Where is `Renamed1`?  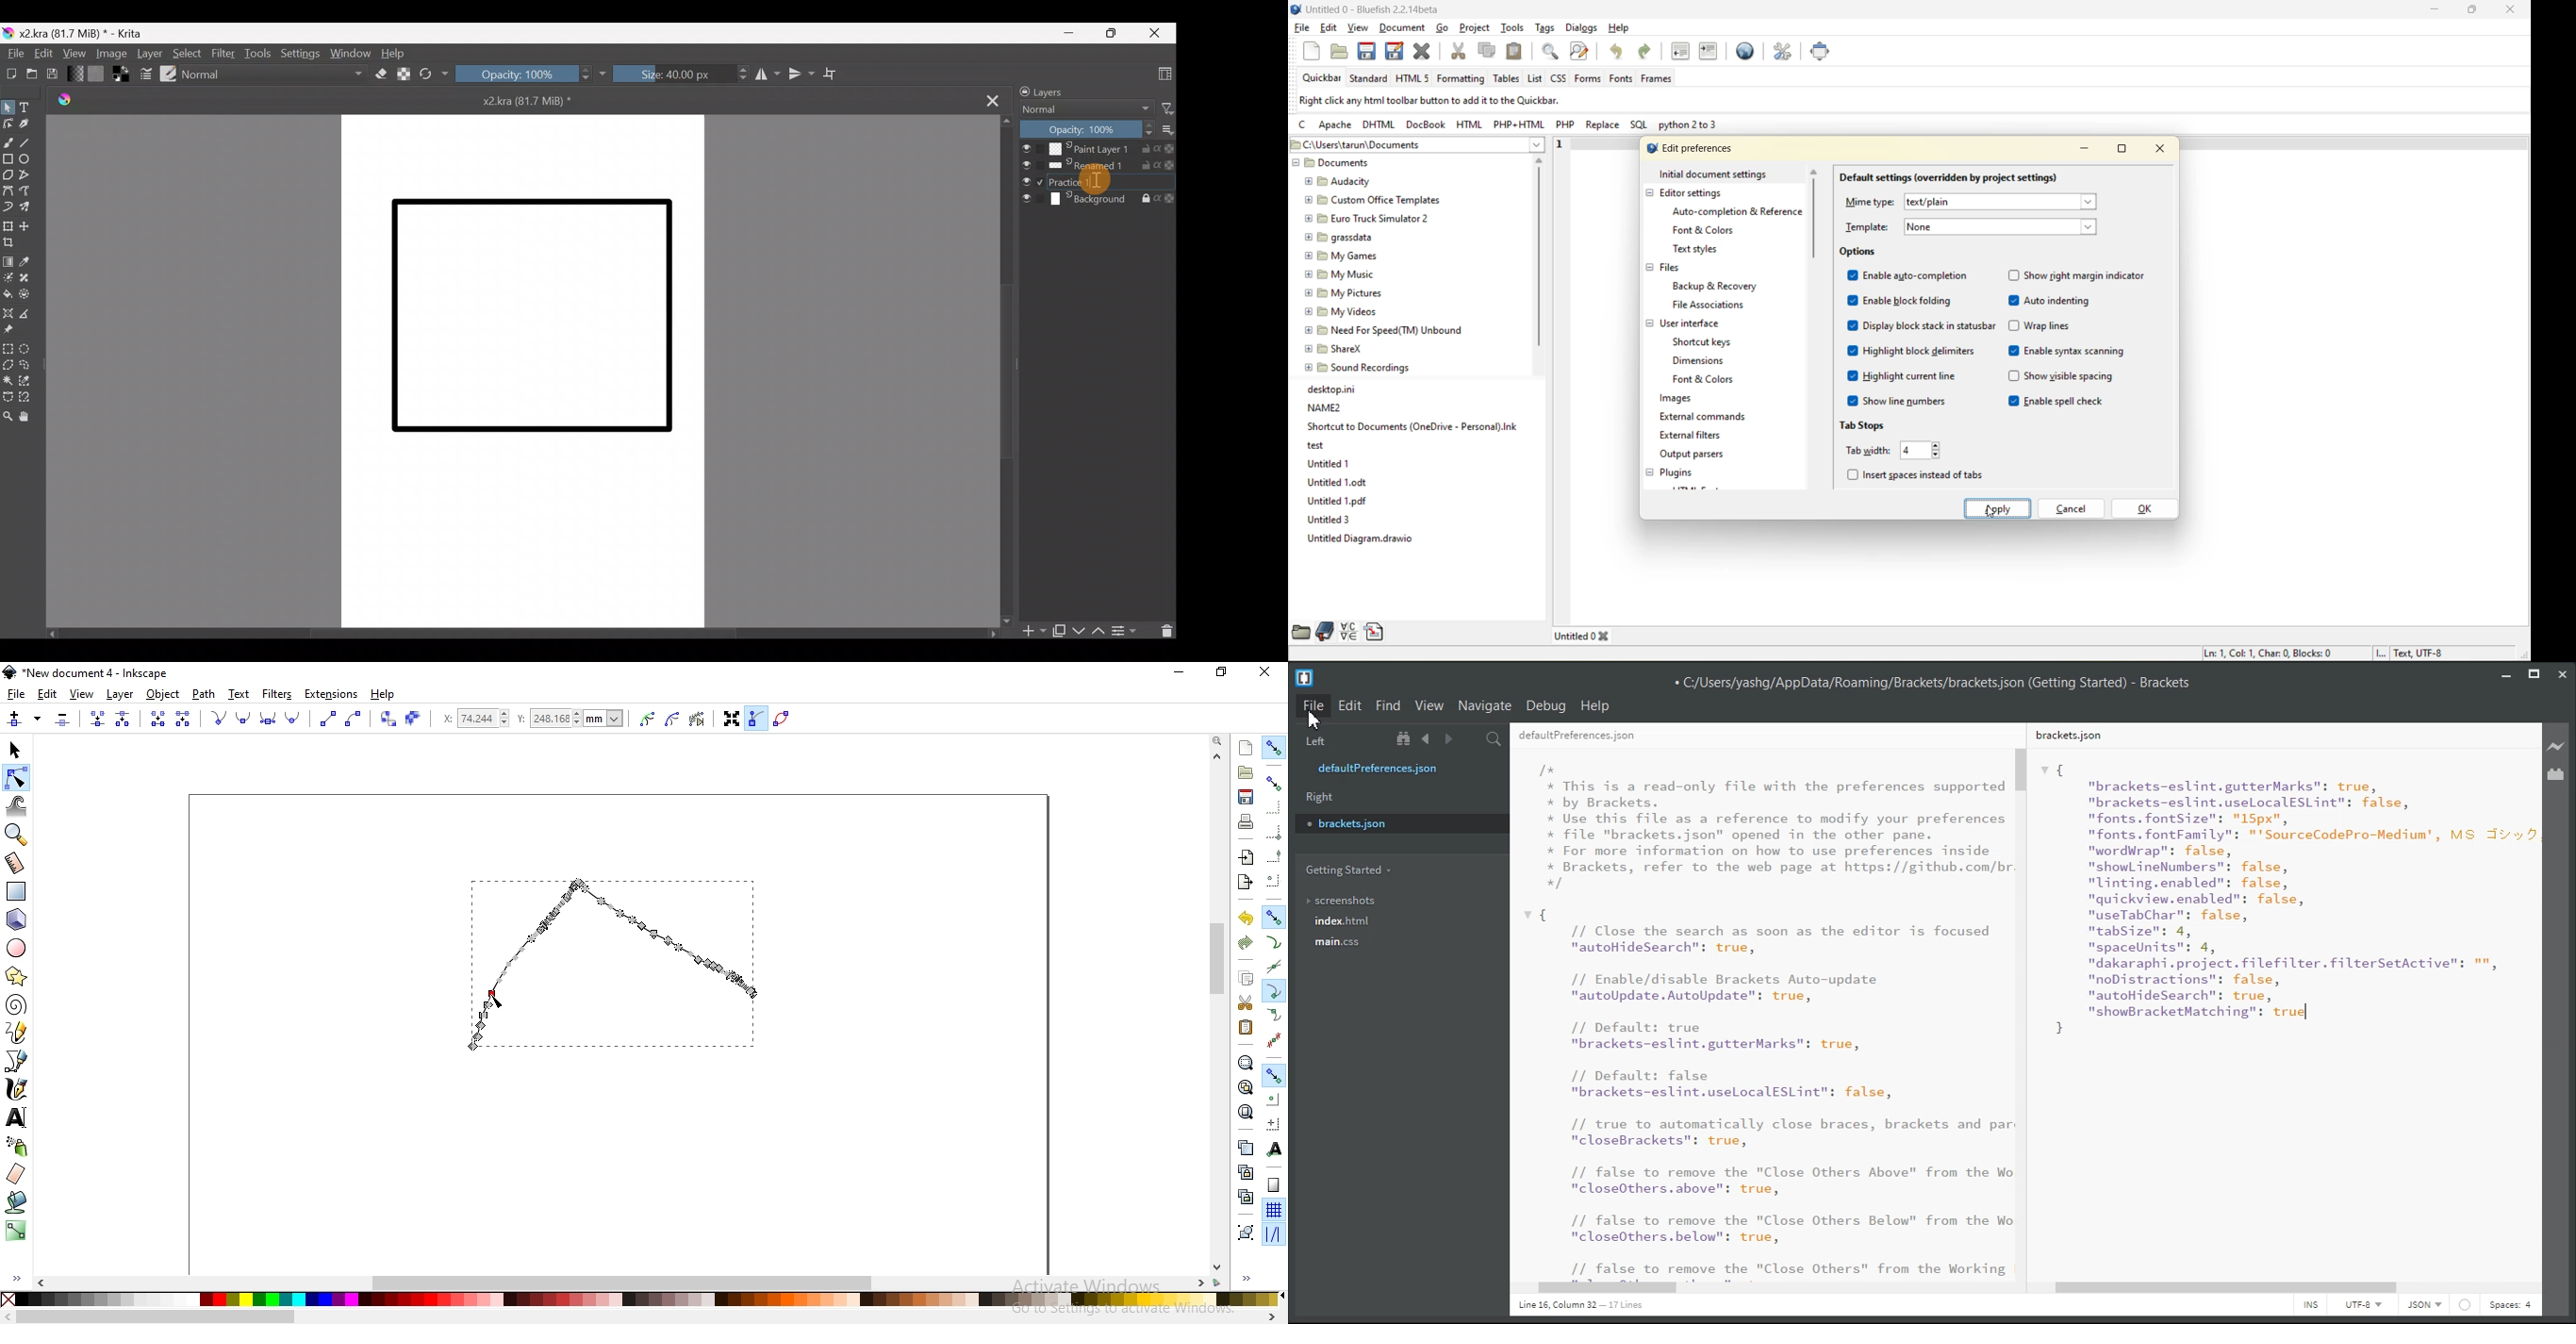 Renamed1 is located at coordinates (1098, 167).